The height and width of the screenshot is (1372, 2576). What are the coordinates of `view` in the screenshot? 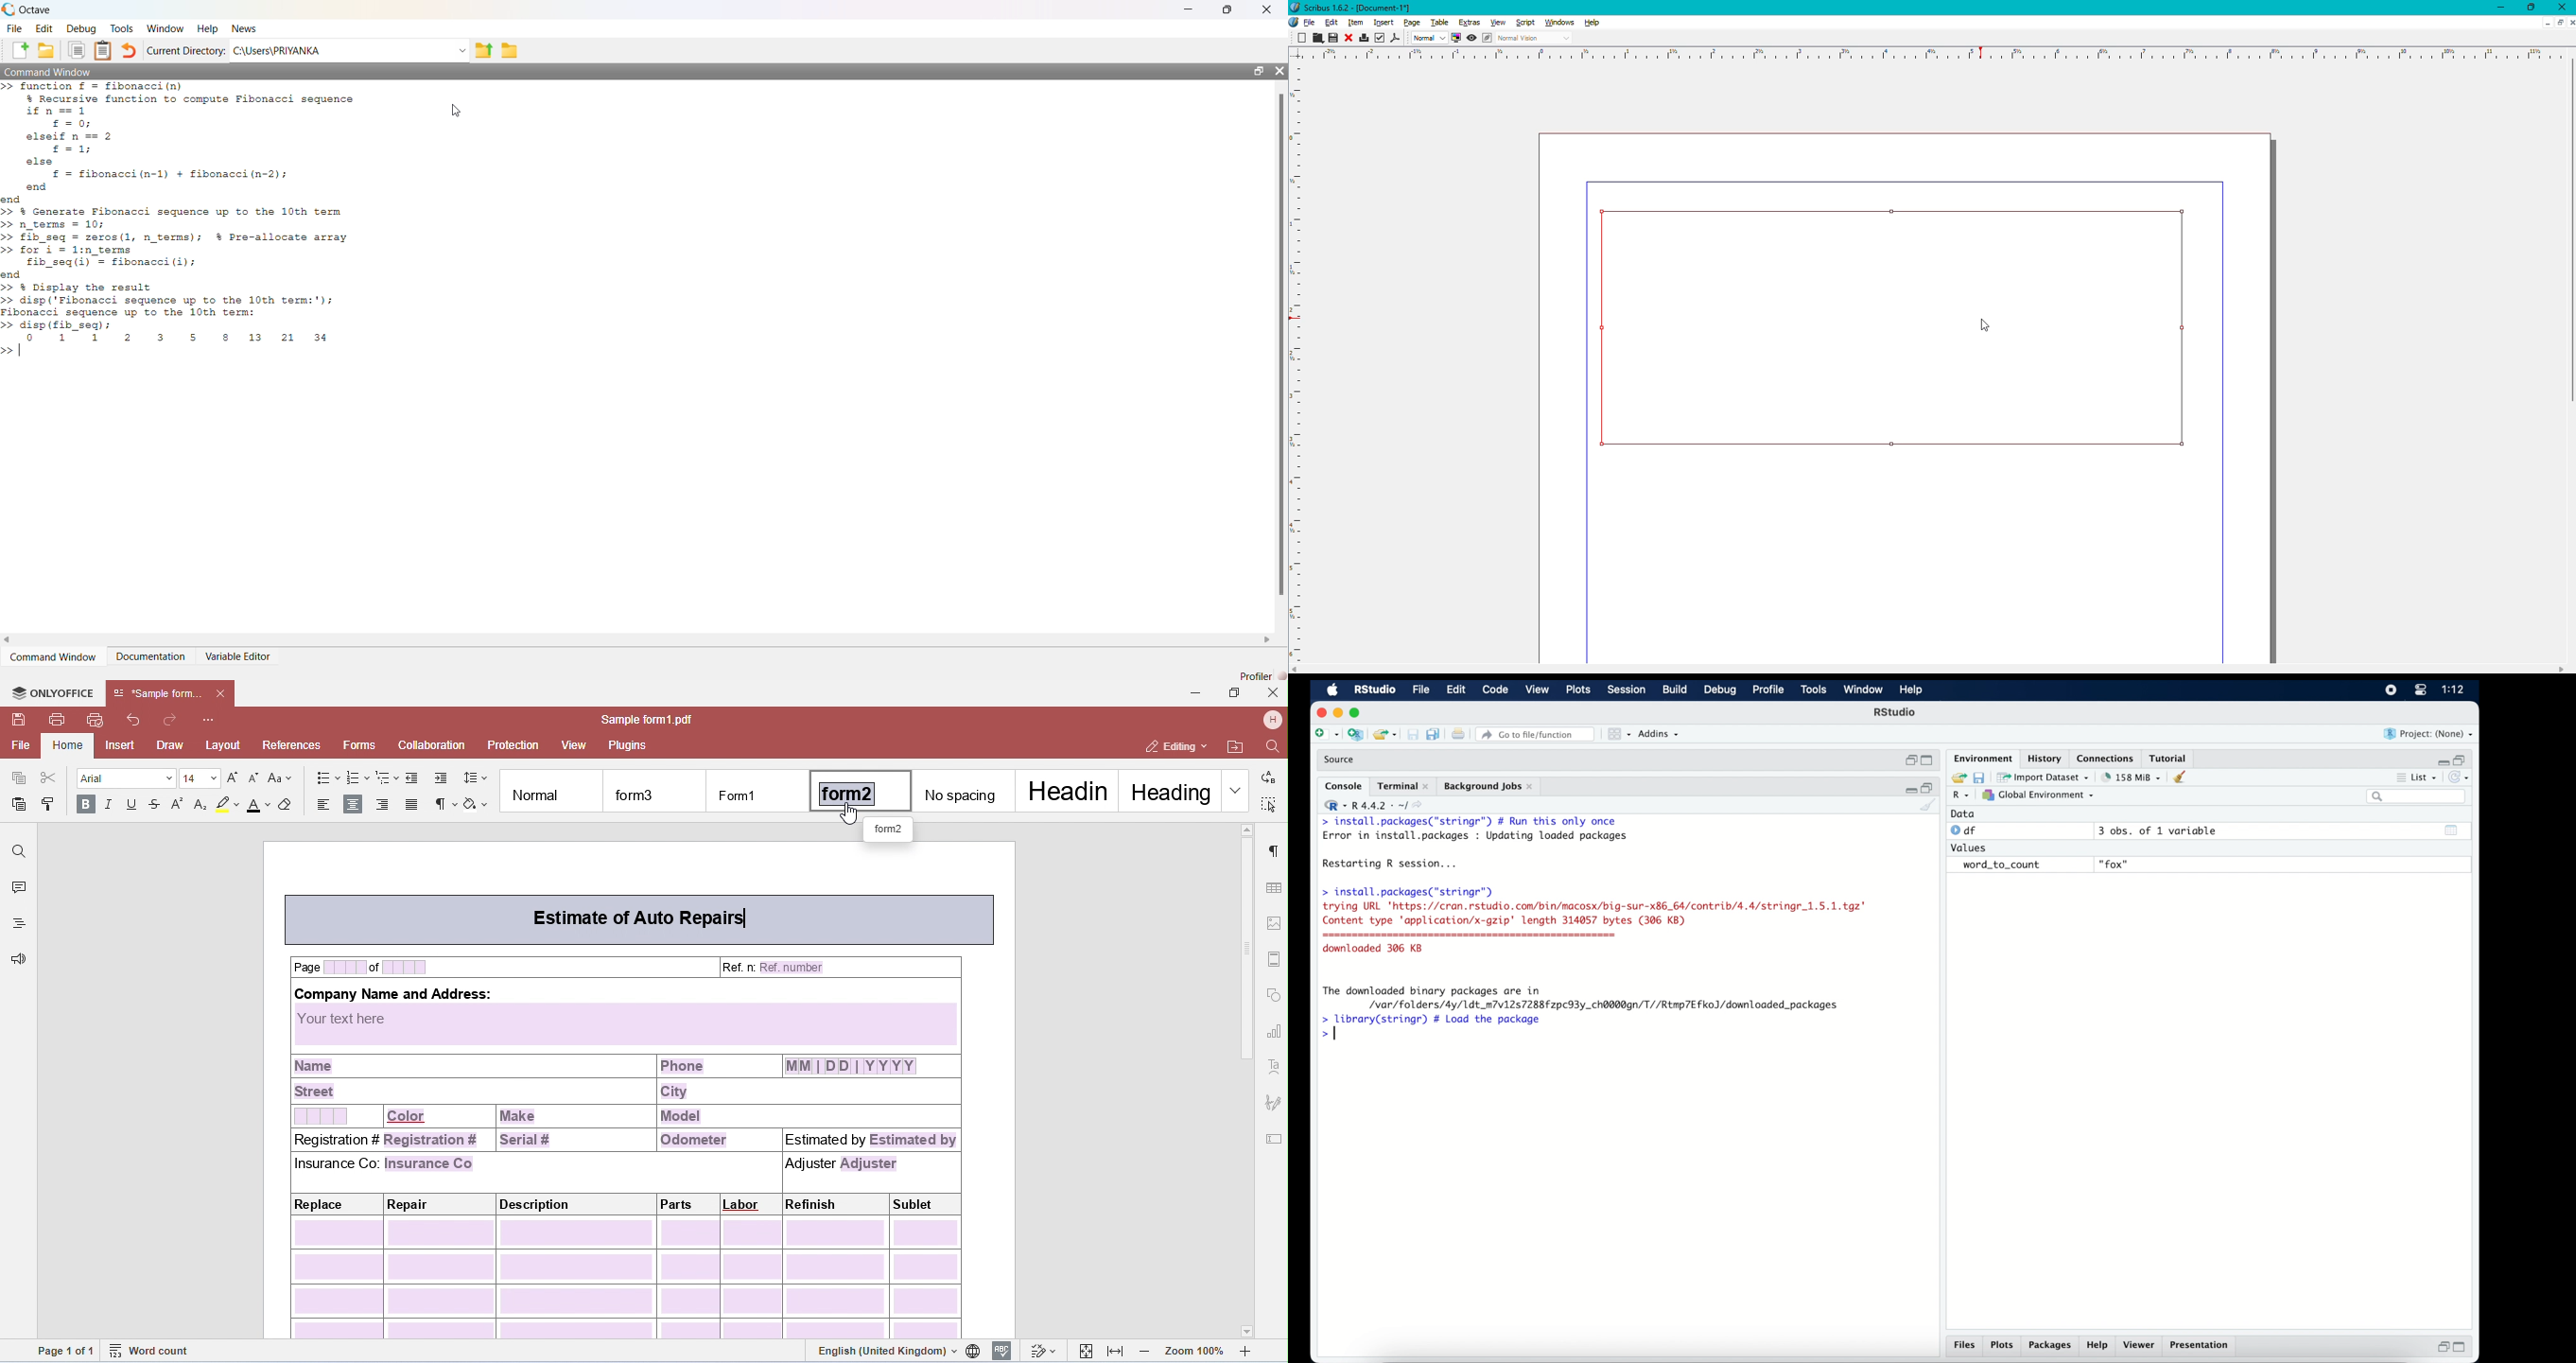 It's located at (1537, 690).